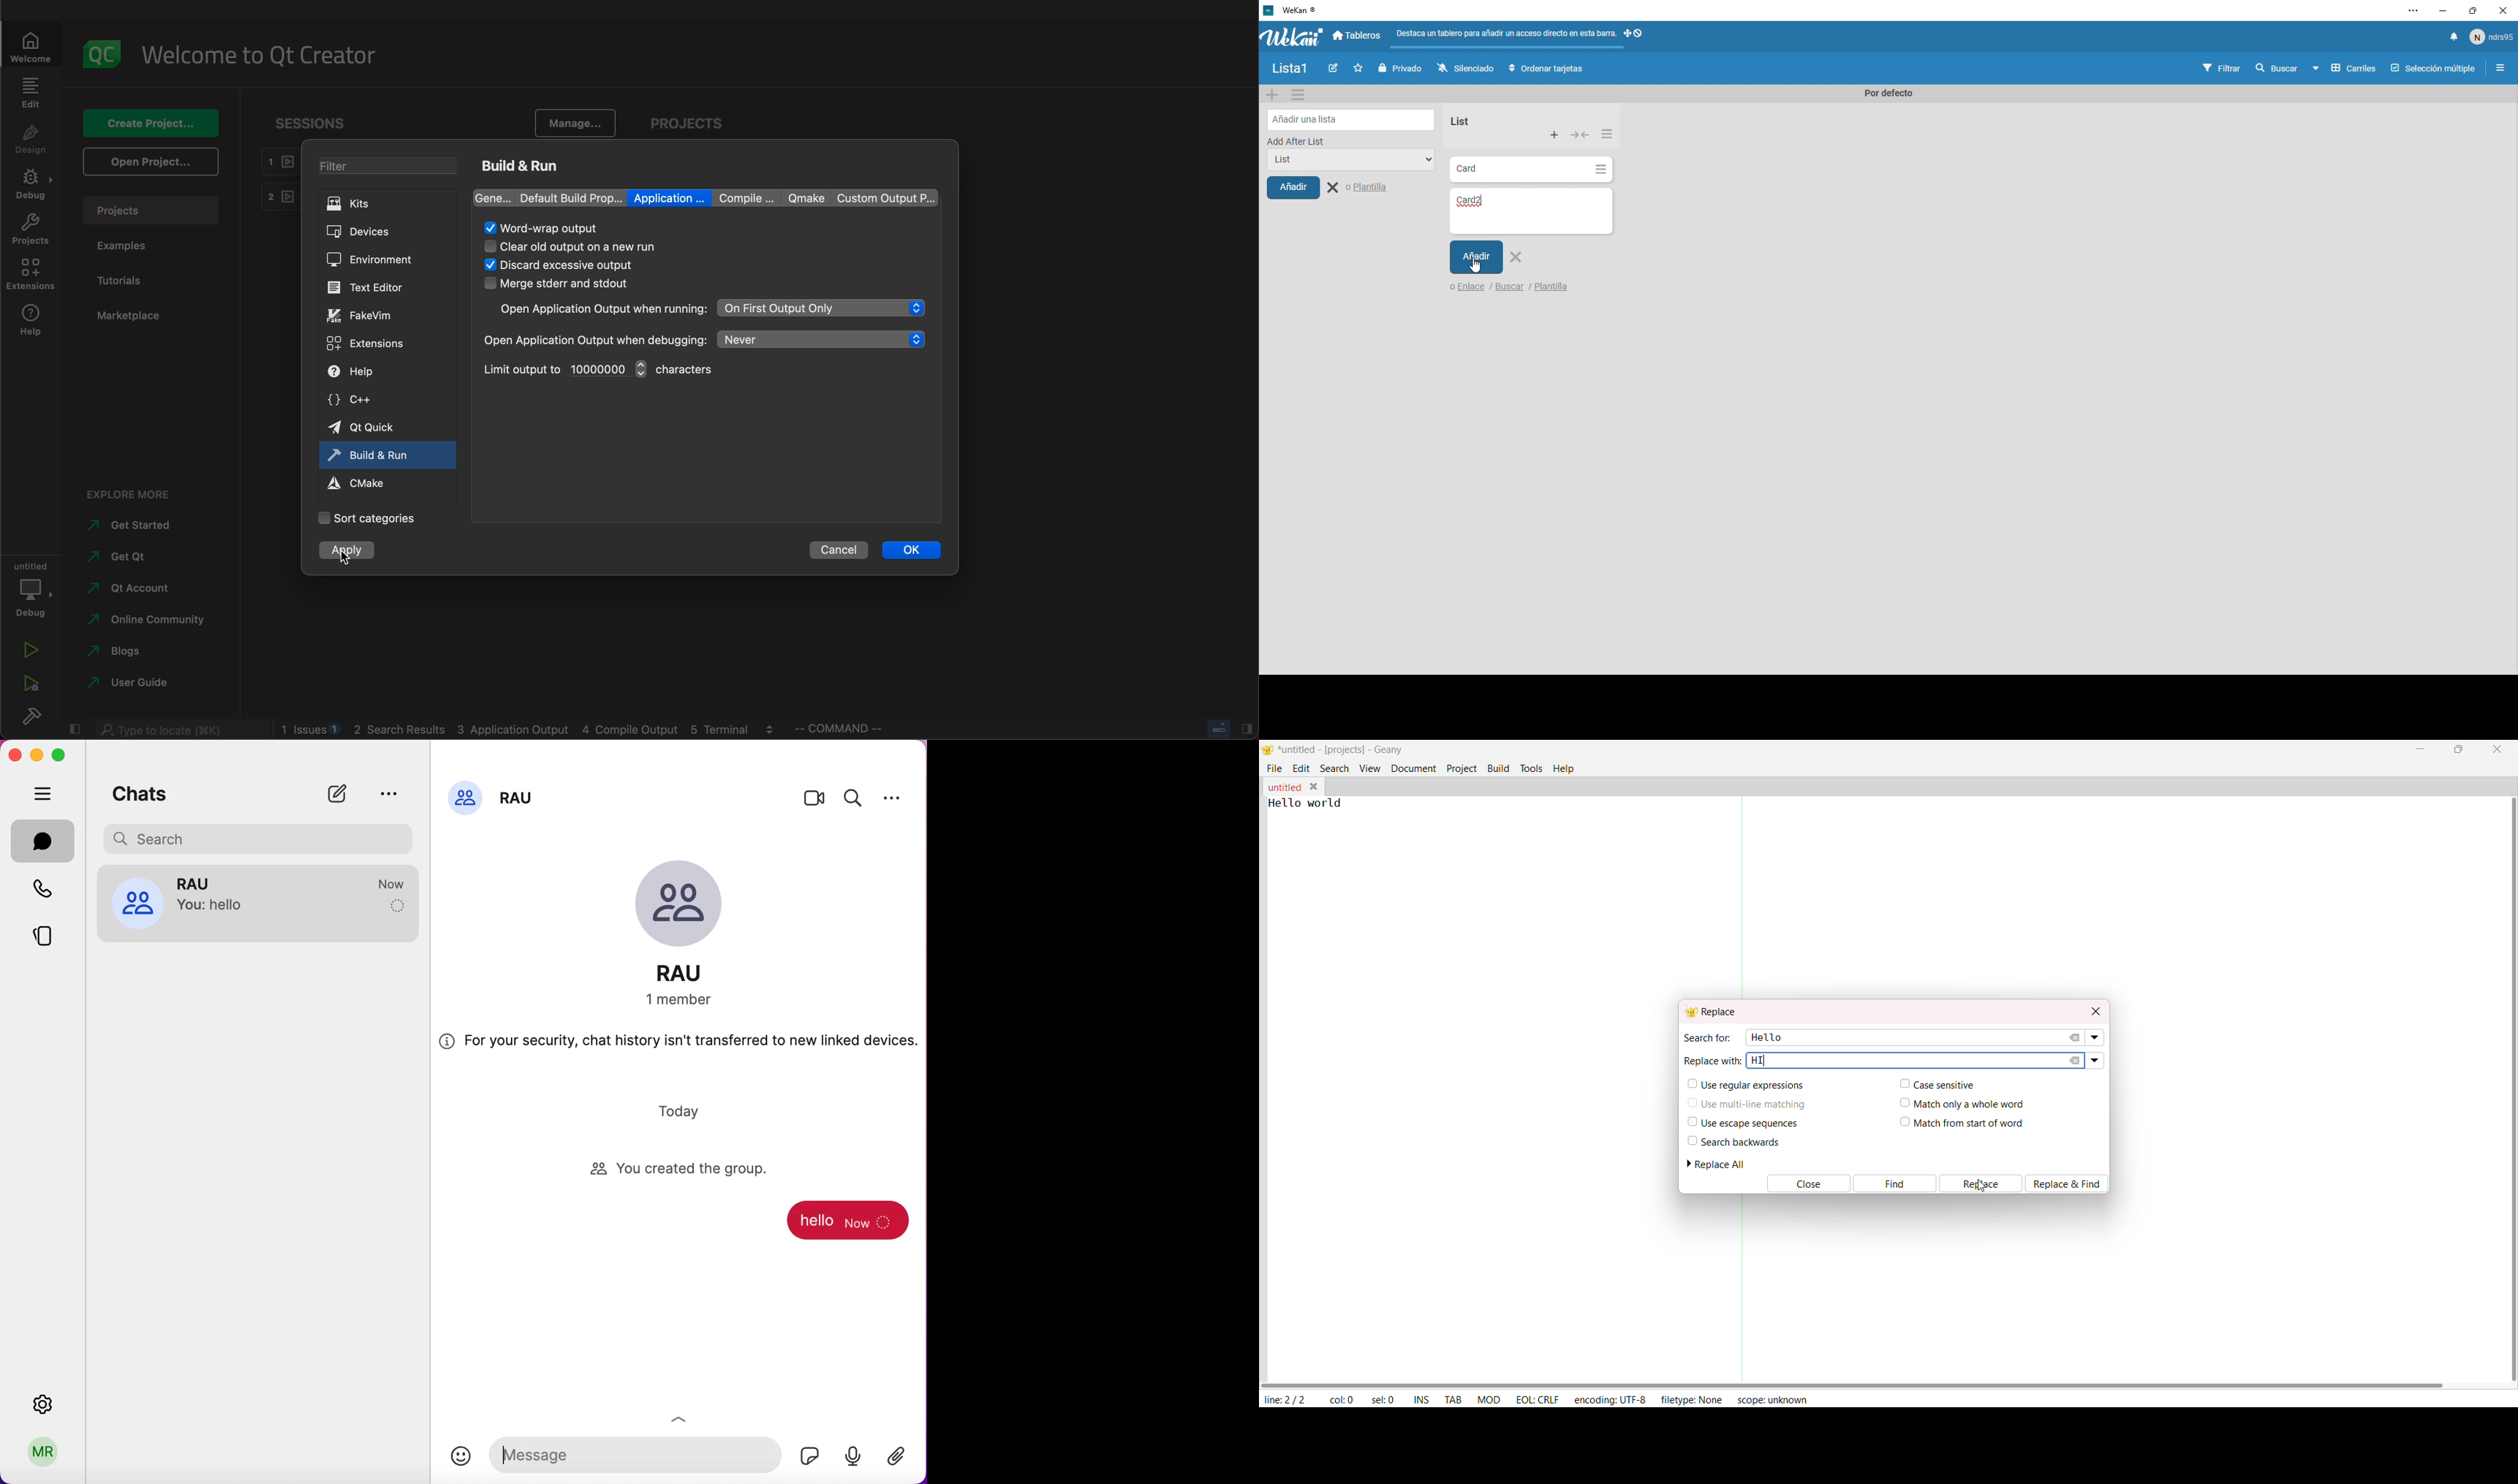  I want to click on video call, so click(815, 801).